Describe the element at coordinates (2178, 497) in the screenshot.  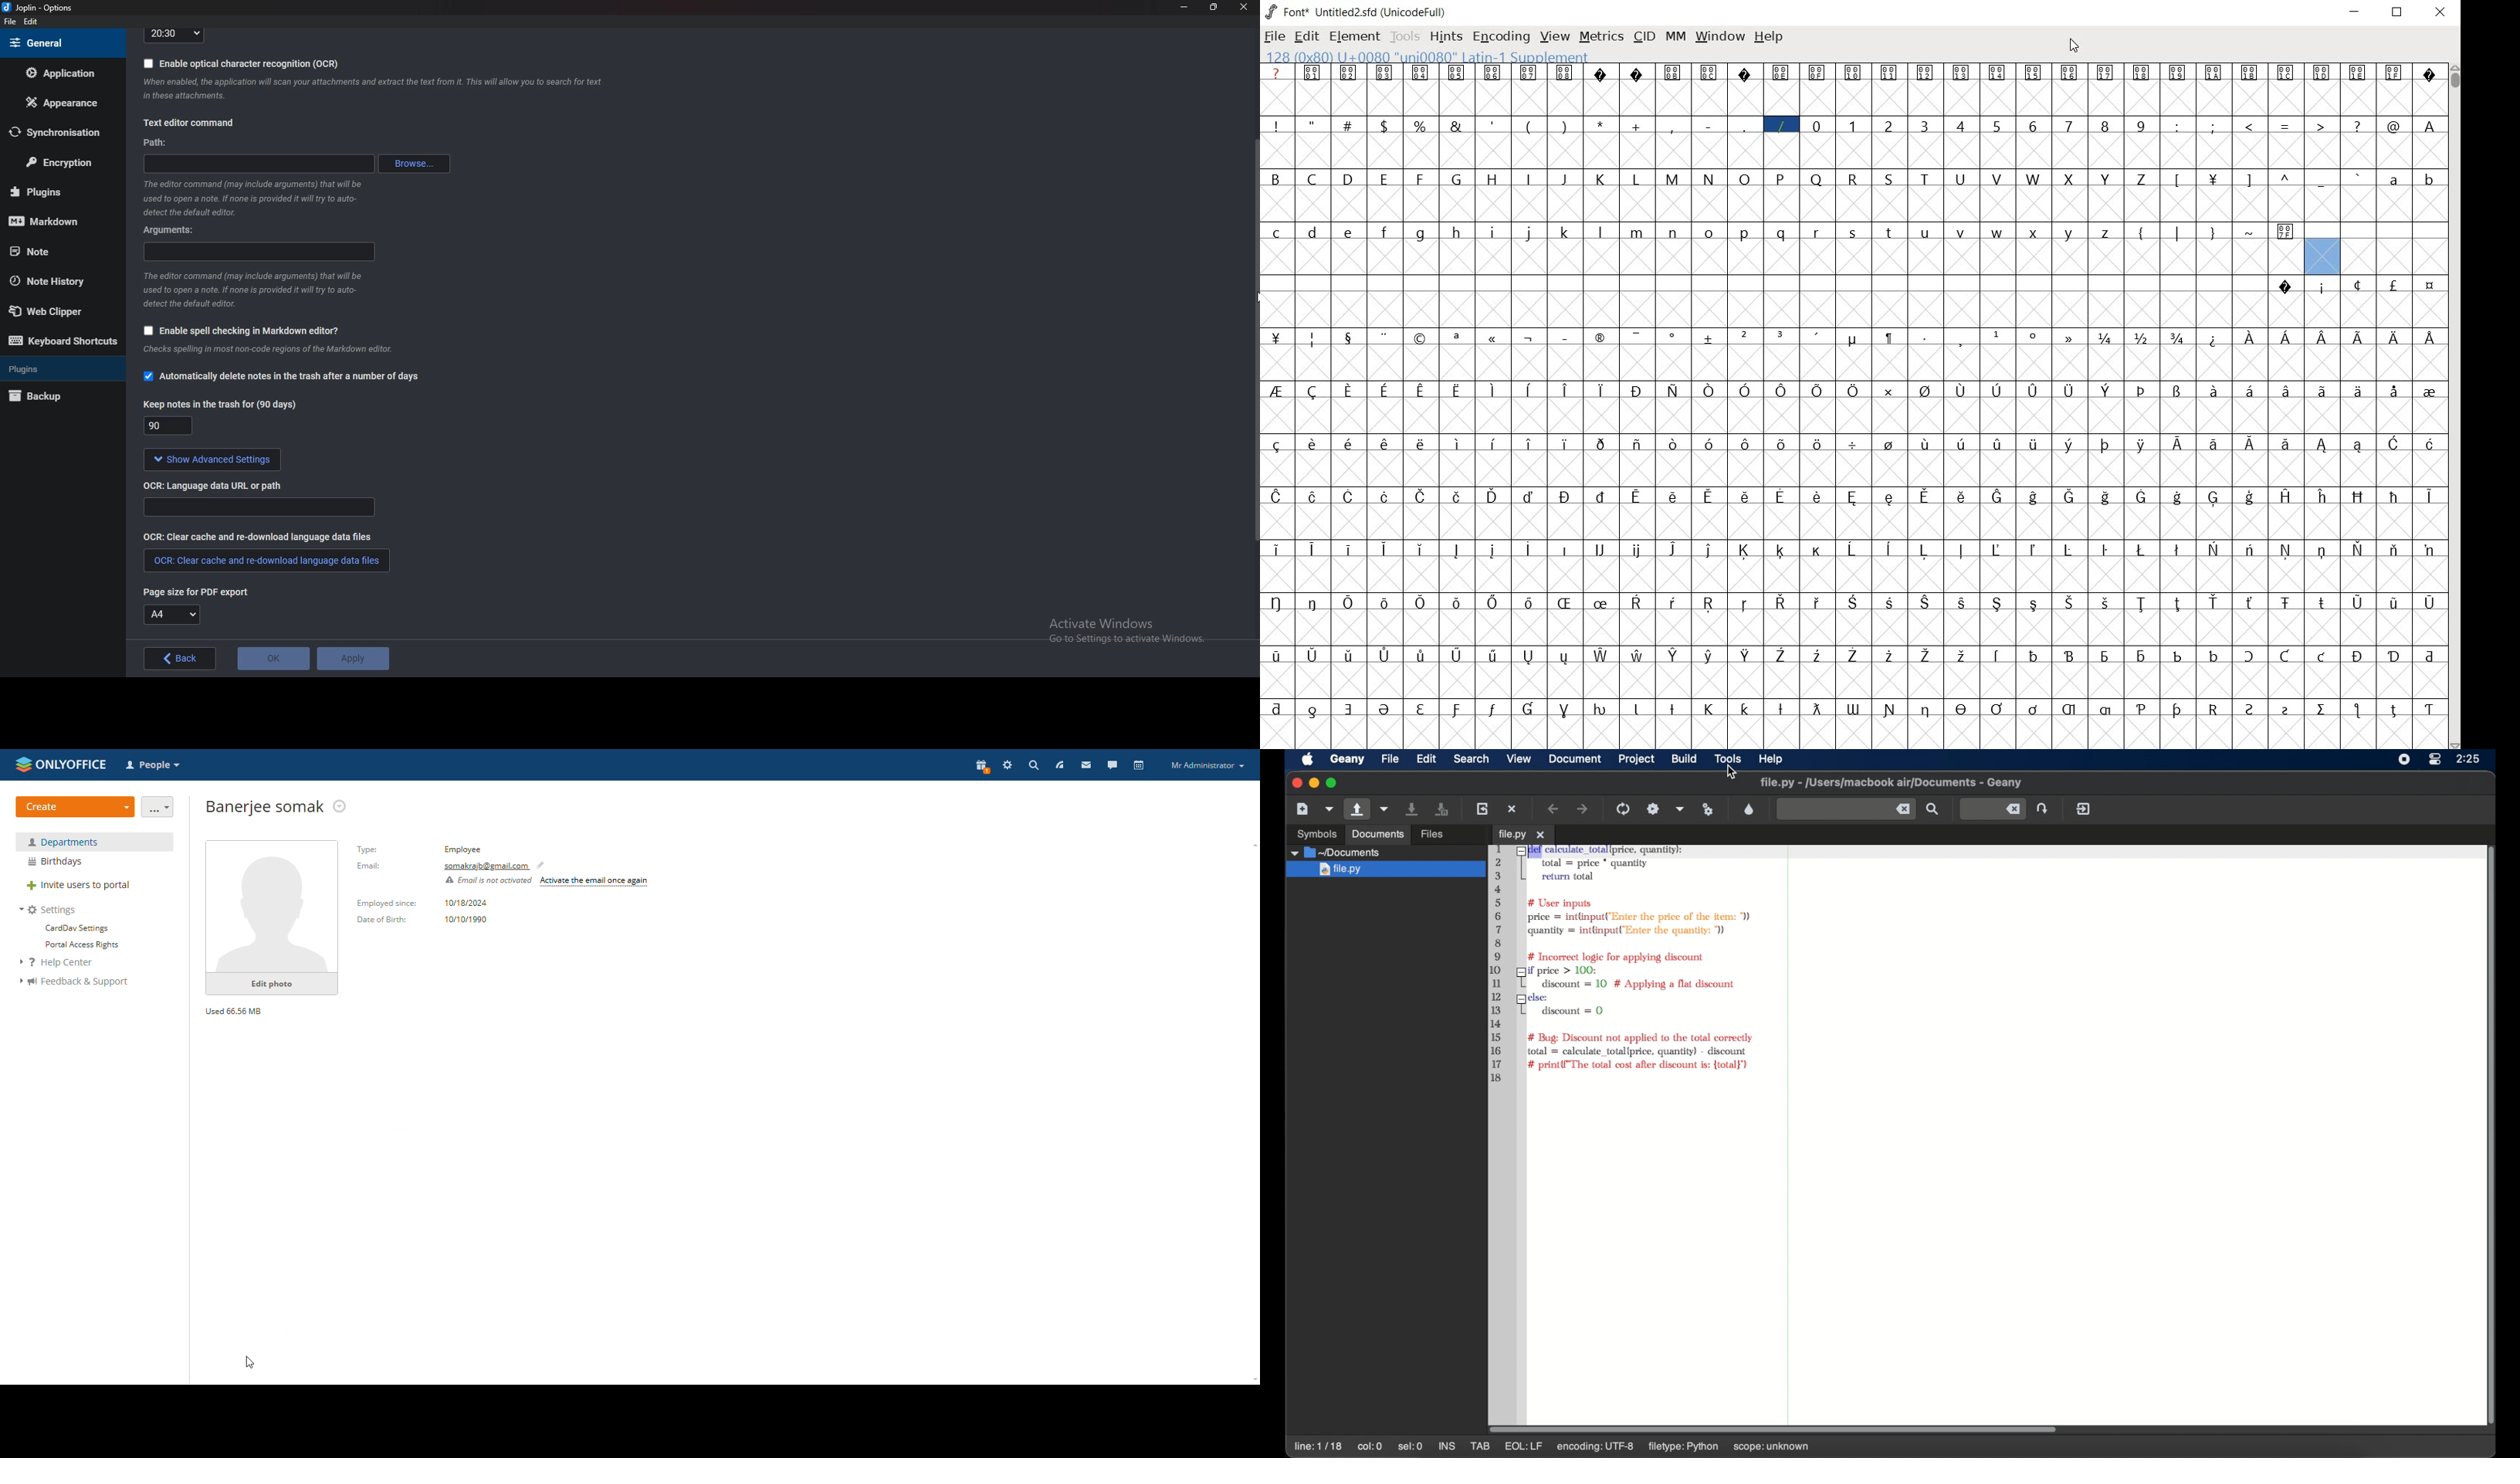
I see `glyph` at that location.